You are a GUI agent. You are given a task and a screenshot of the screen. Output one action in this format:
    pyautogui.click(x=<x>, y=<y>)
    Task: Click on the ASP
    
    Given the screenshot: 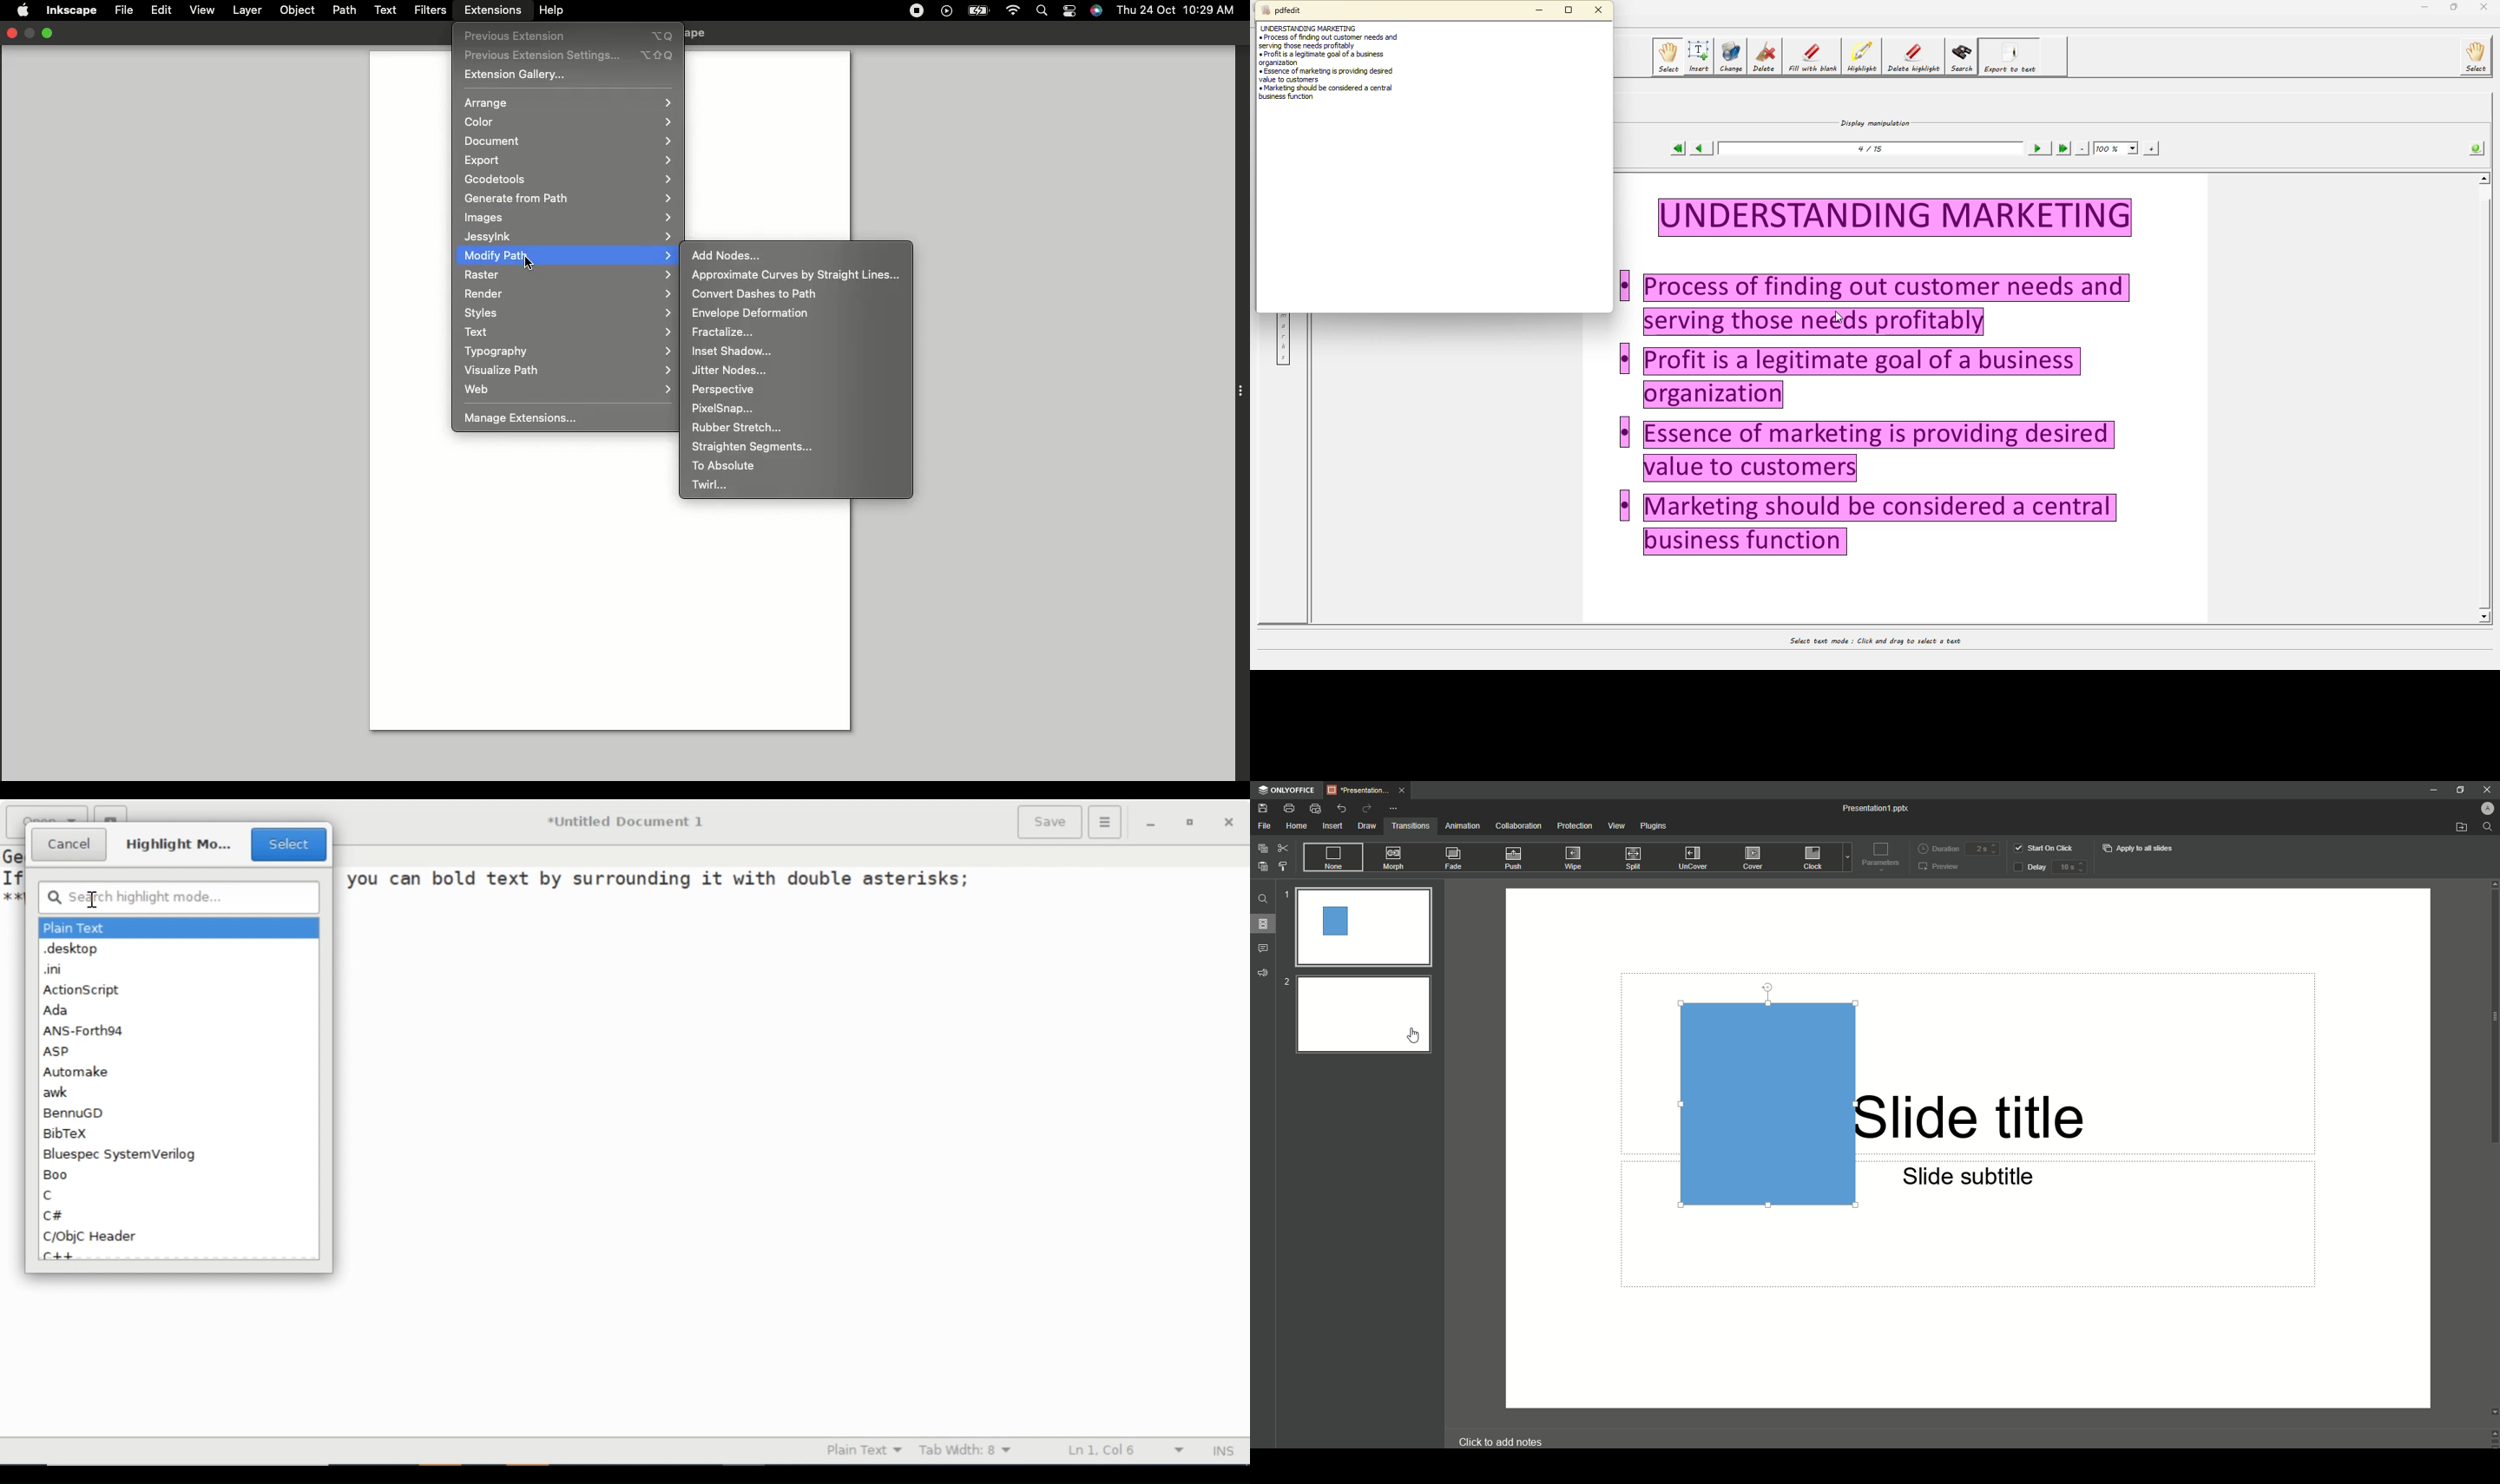 What is the action you would take?
    pyautogui.click(x=56, y=1051)
    